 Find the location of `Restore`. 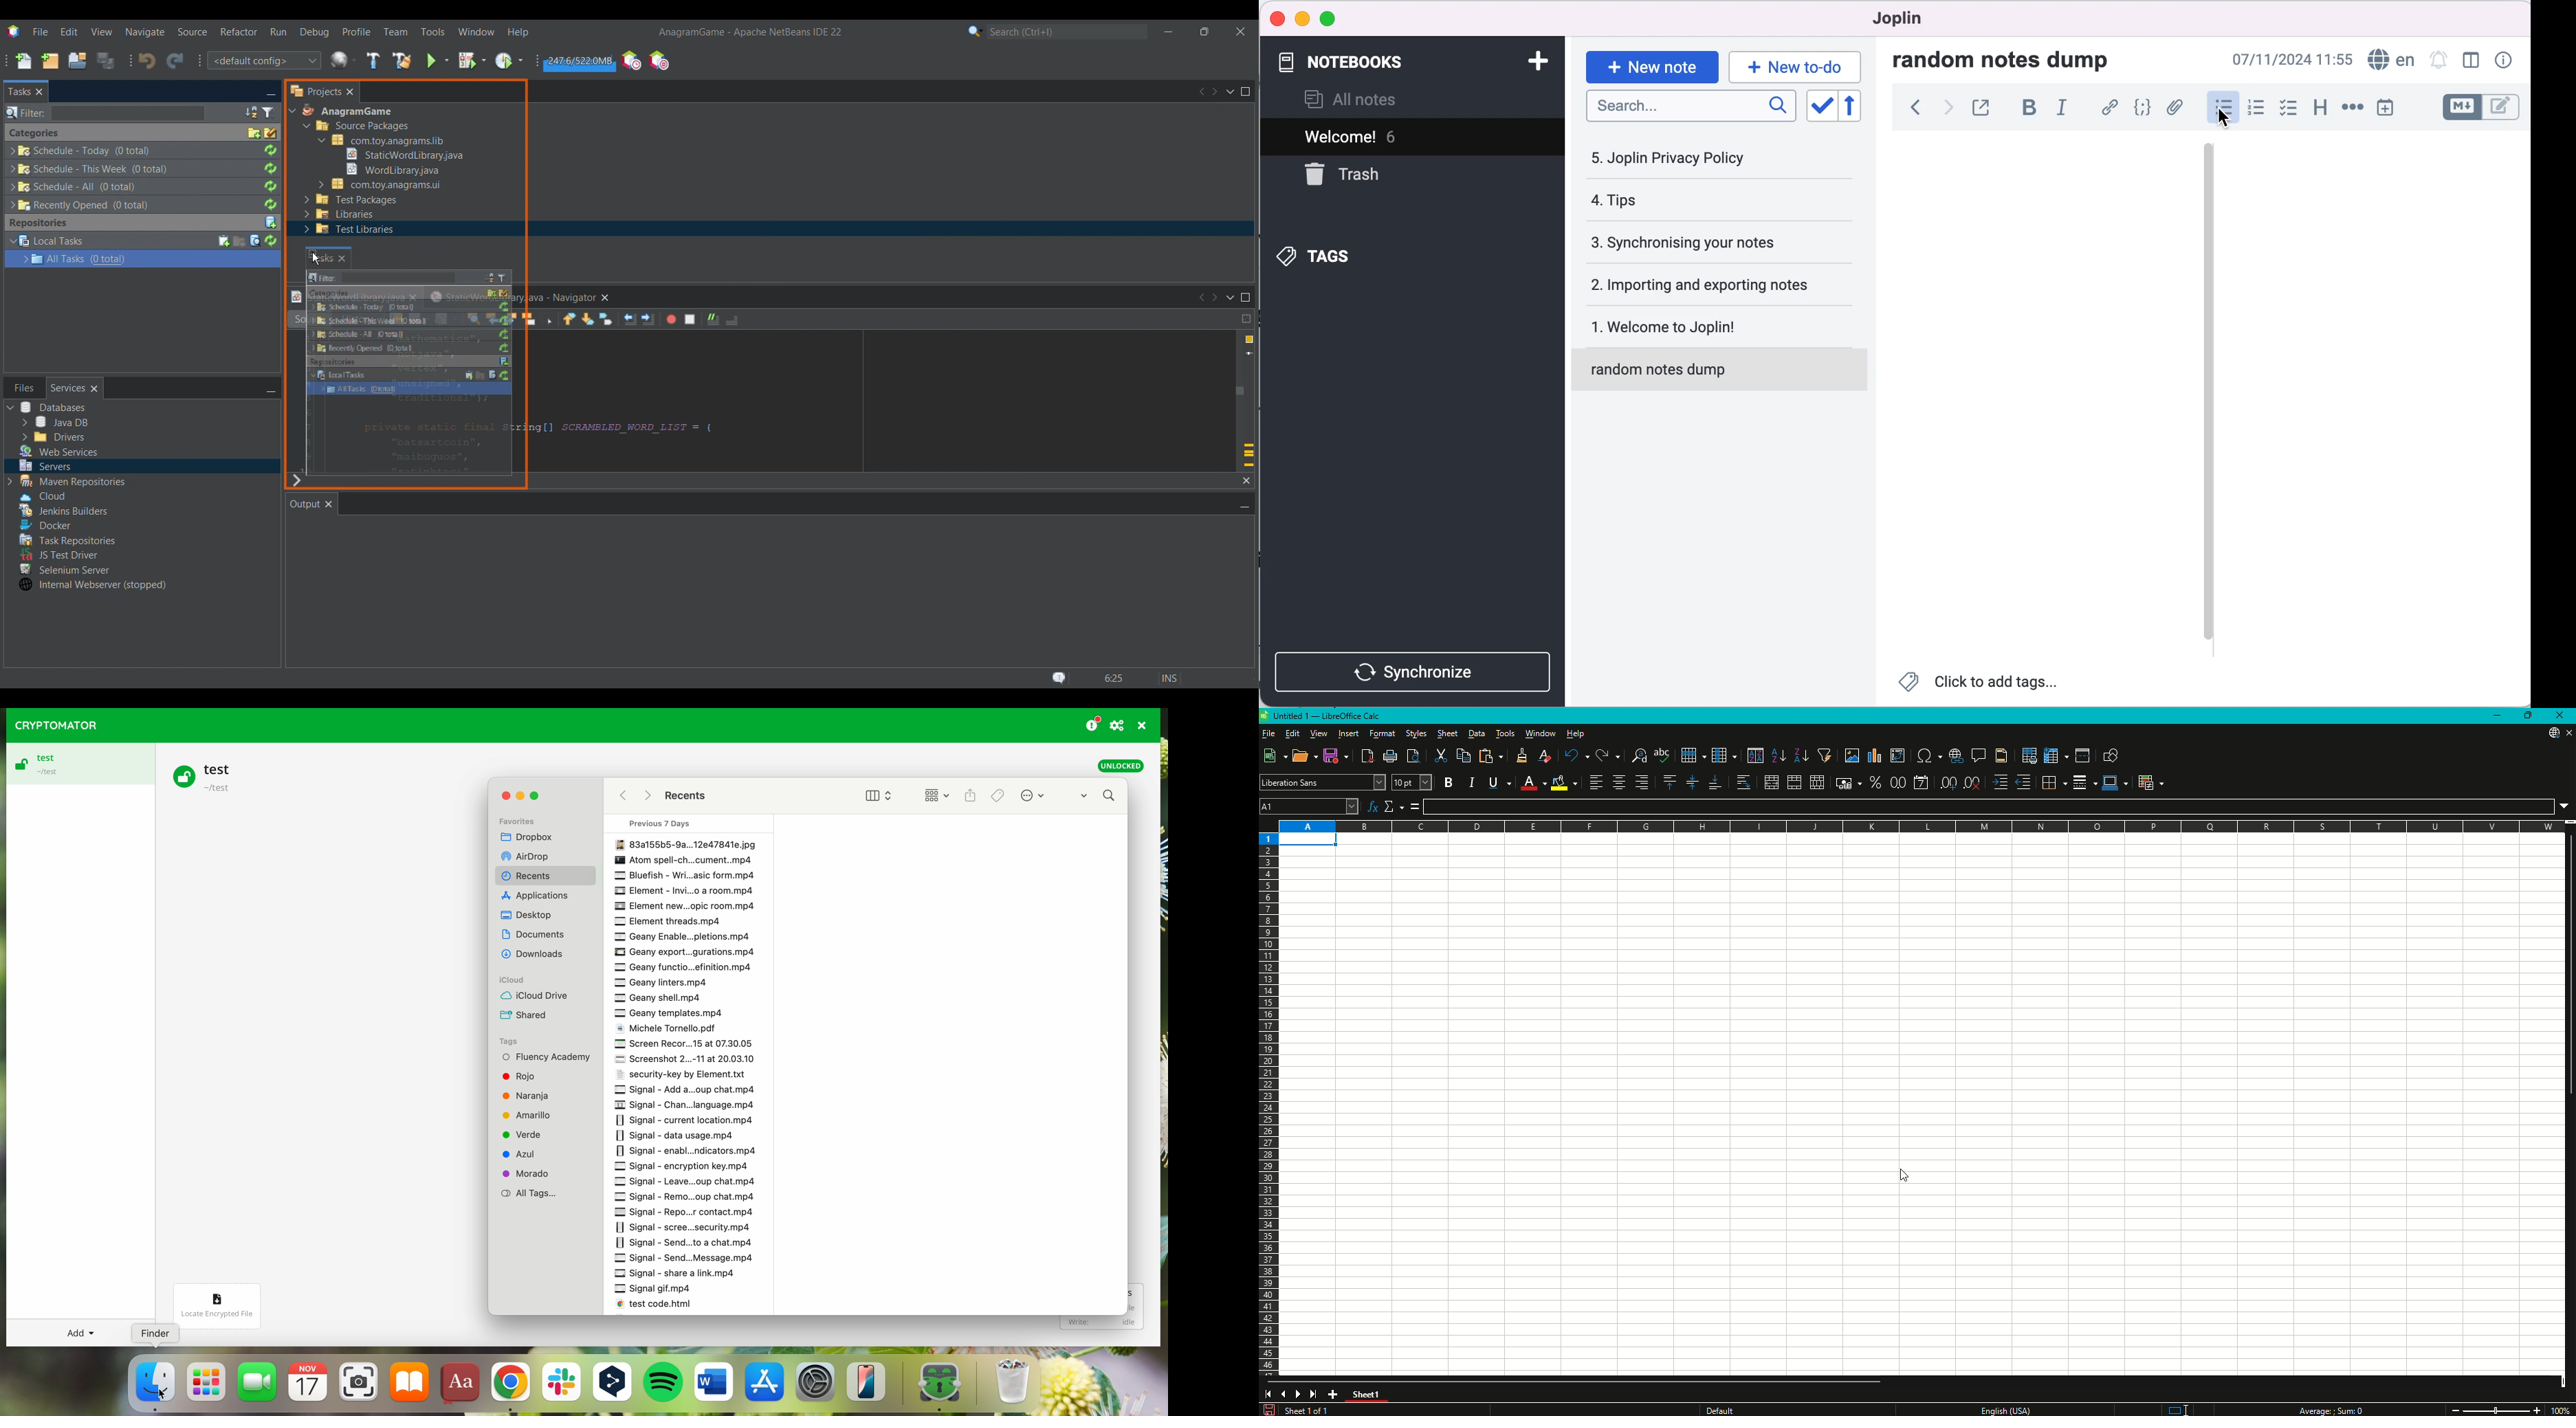

Restore is located at coordinates (2528, 715).